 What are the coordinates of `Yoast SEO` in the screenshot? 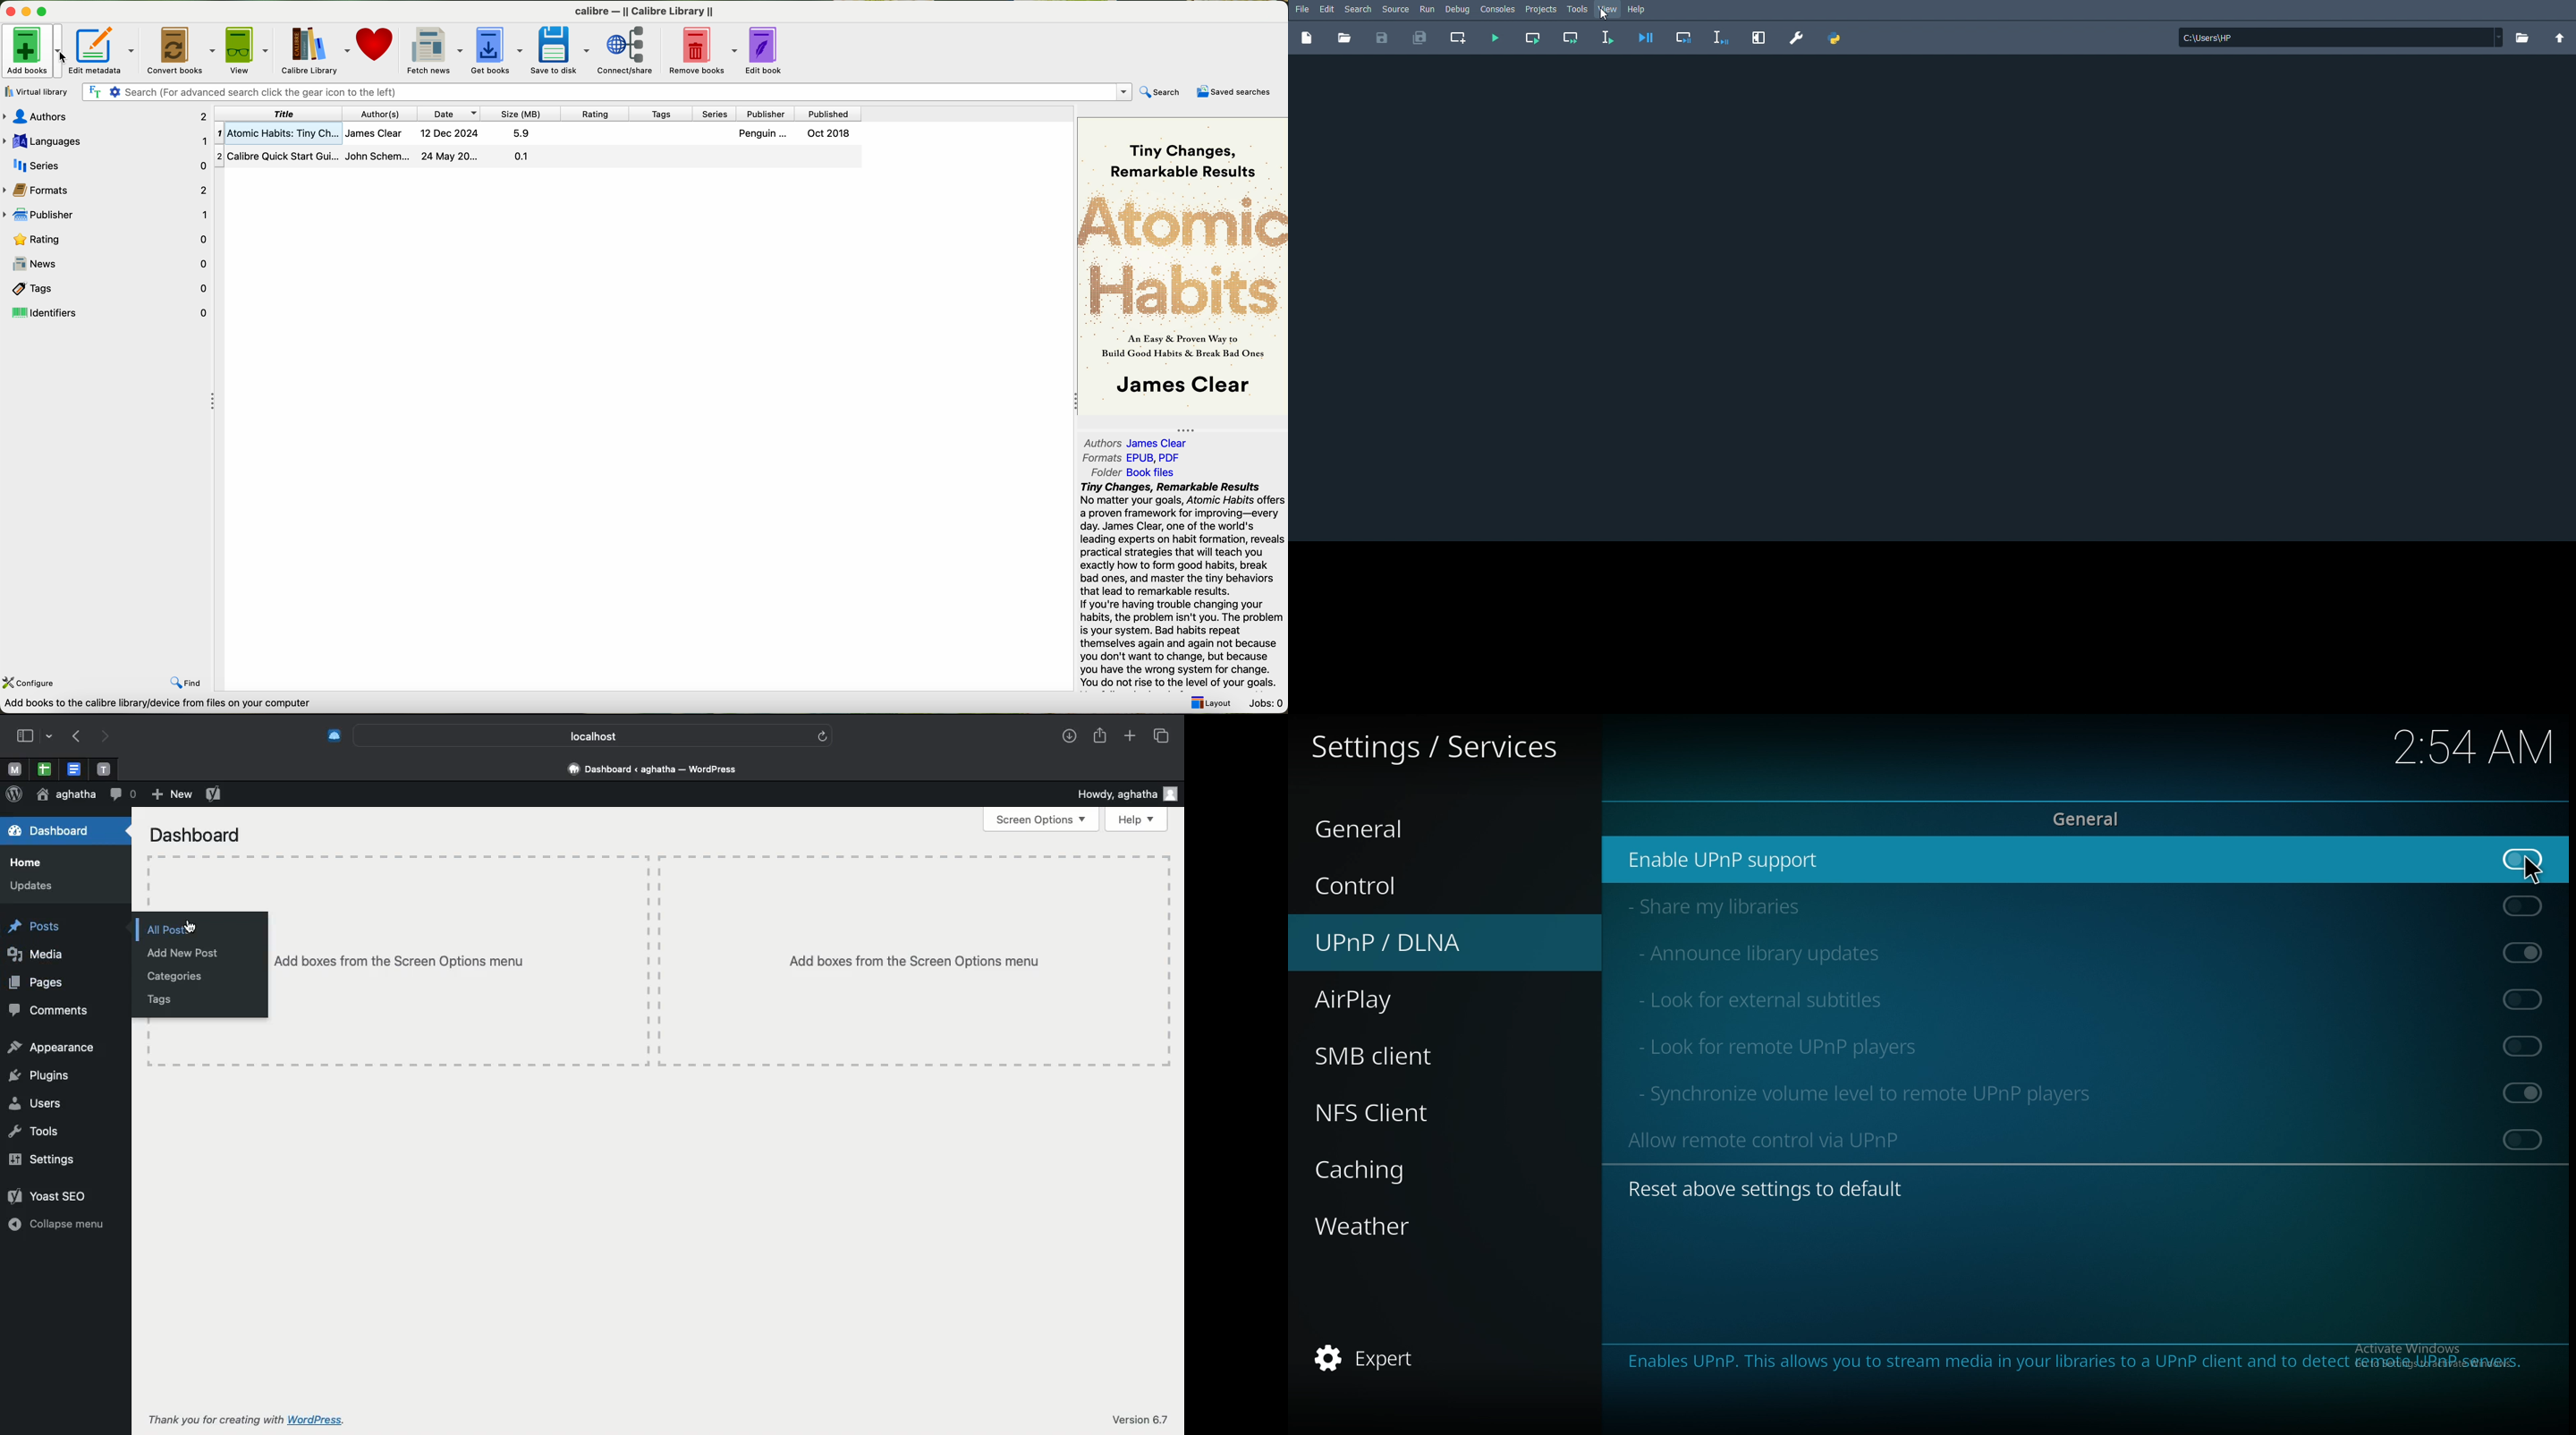 It's located at (215, 794).